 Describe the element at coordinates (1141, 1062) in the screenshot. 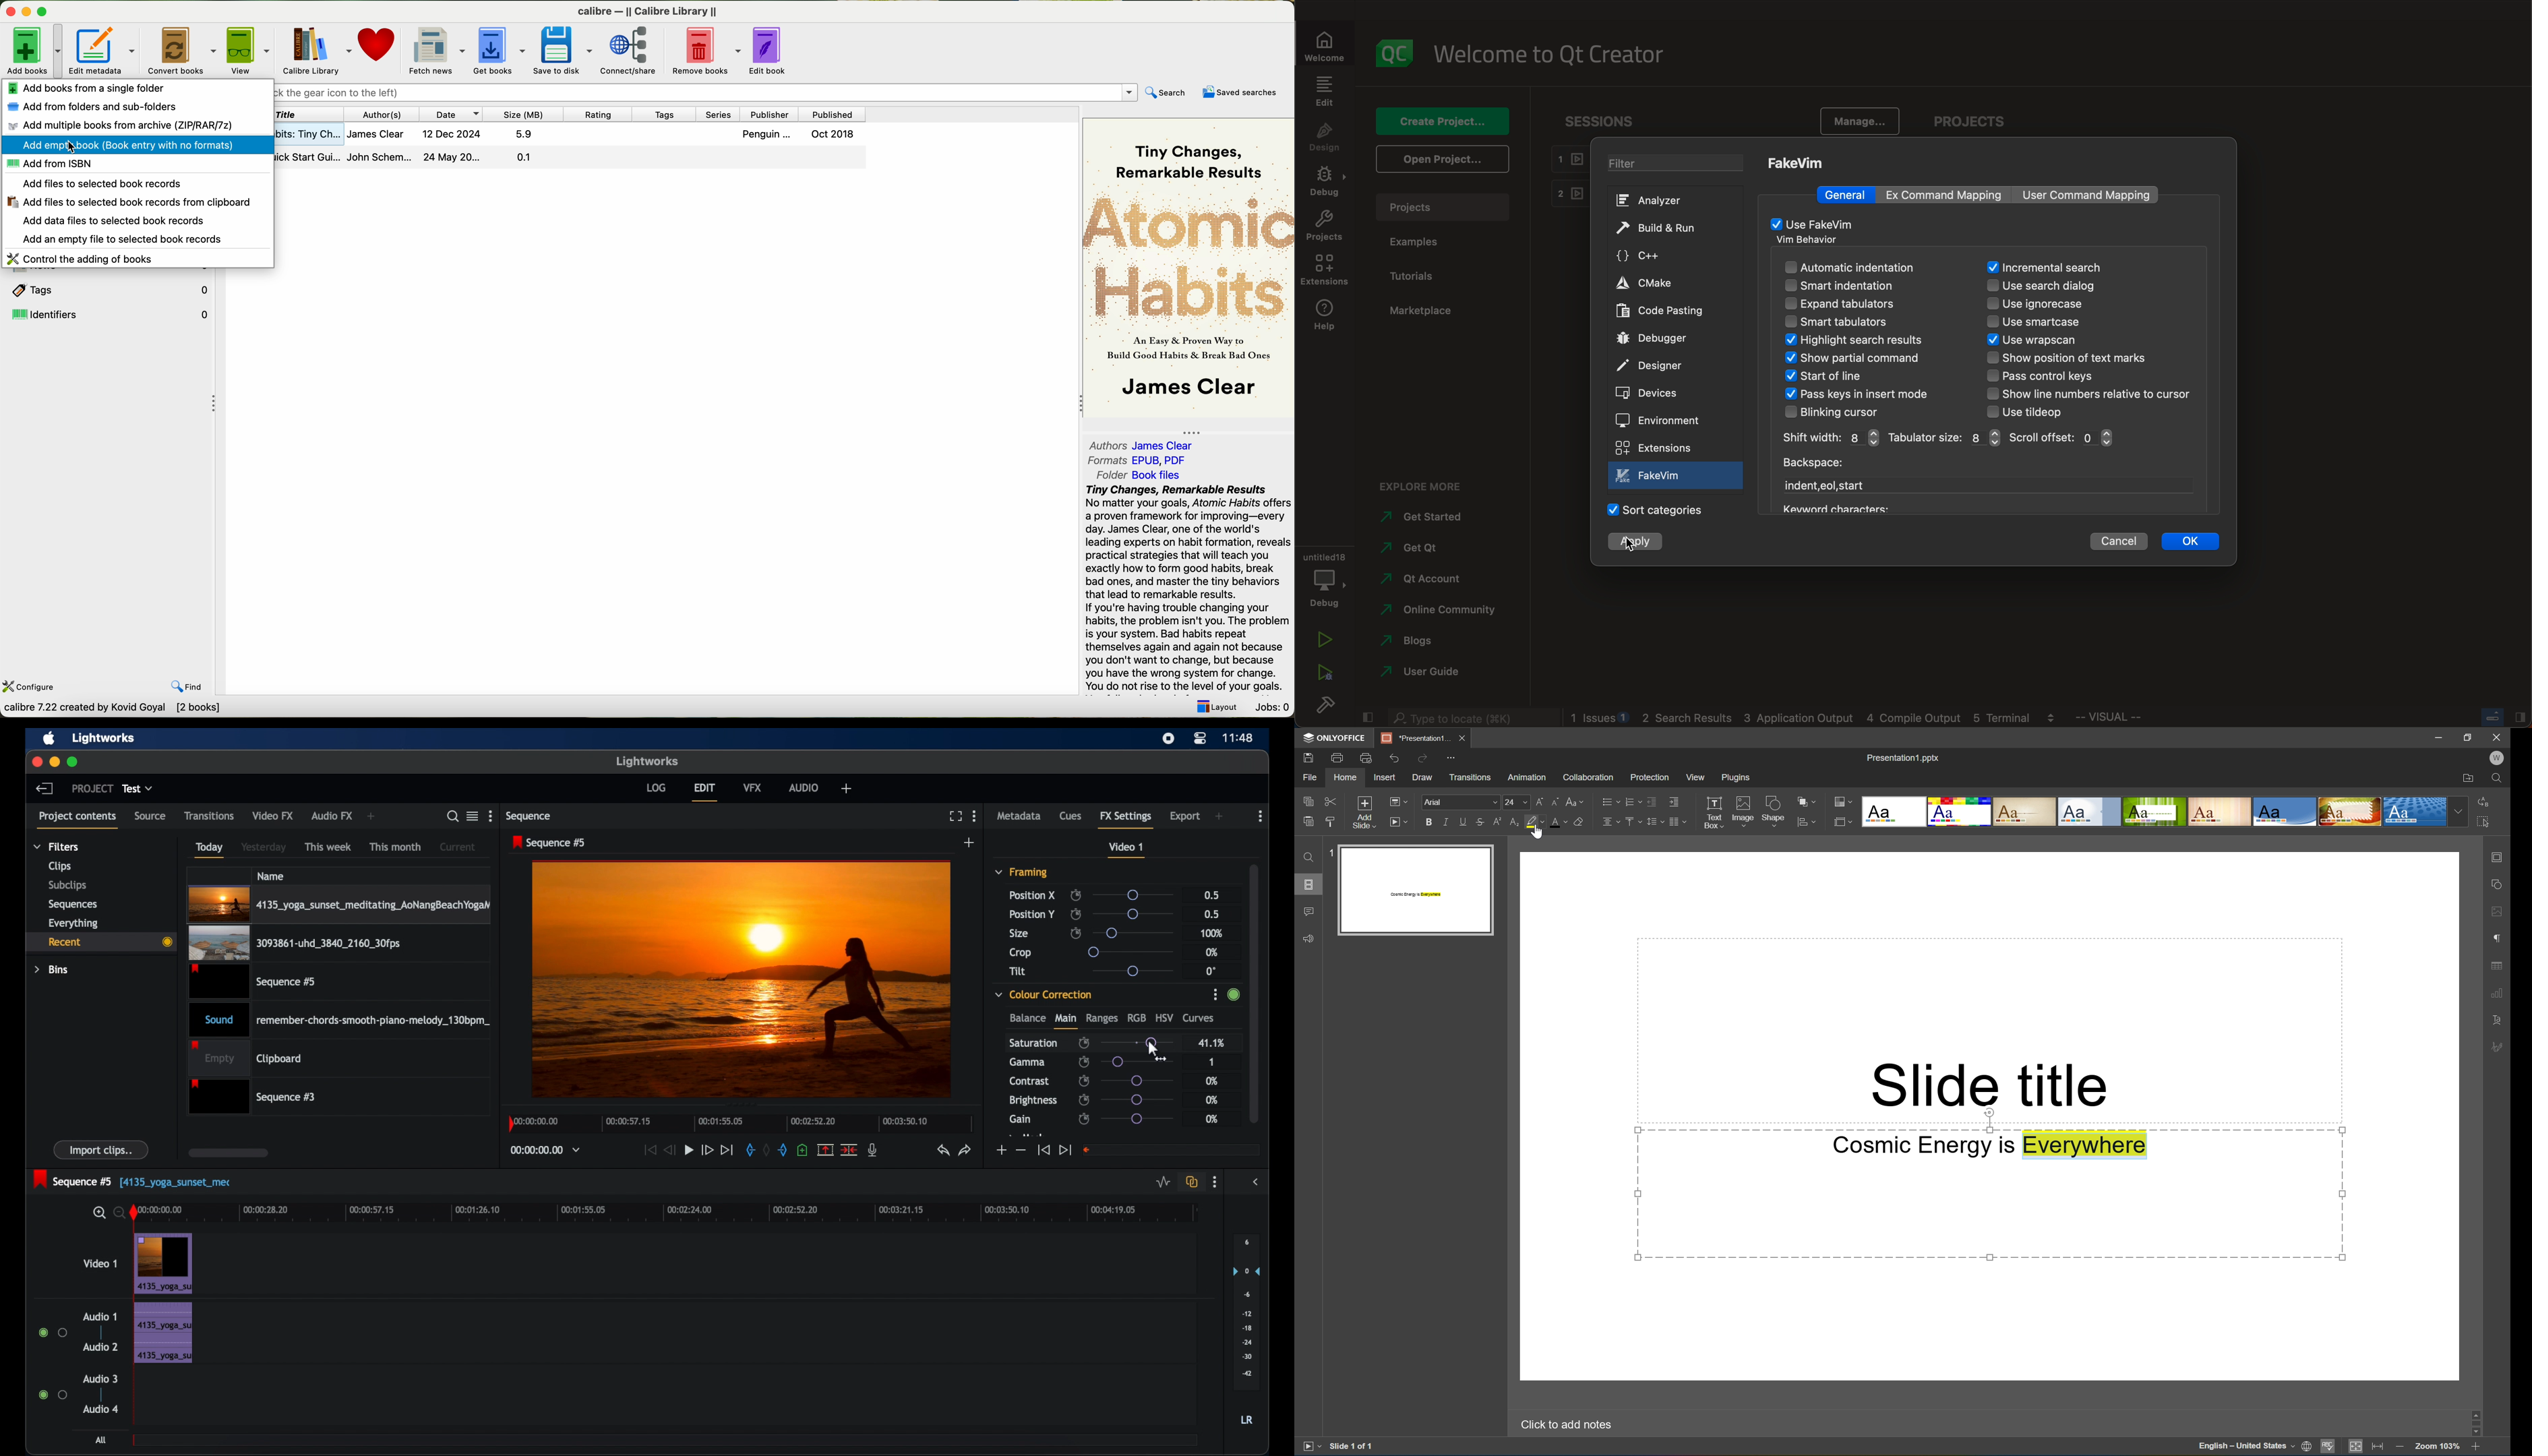

I see `slider` at that location.